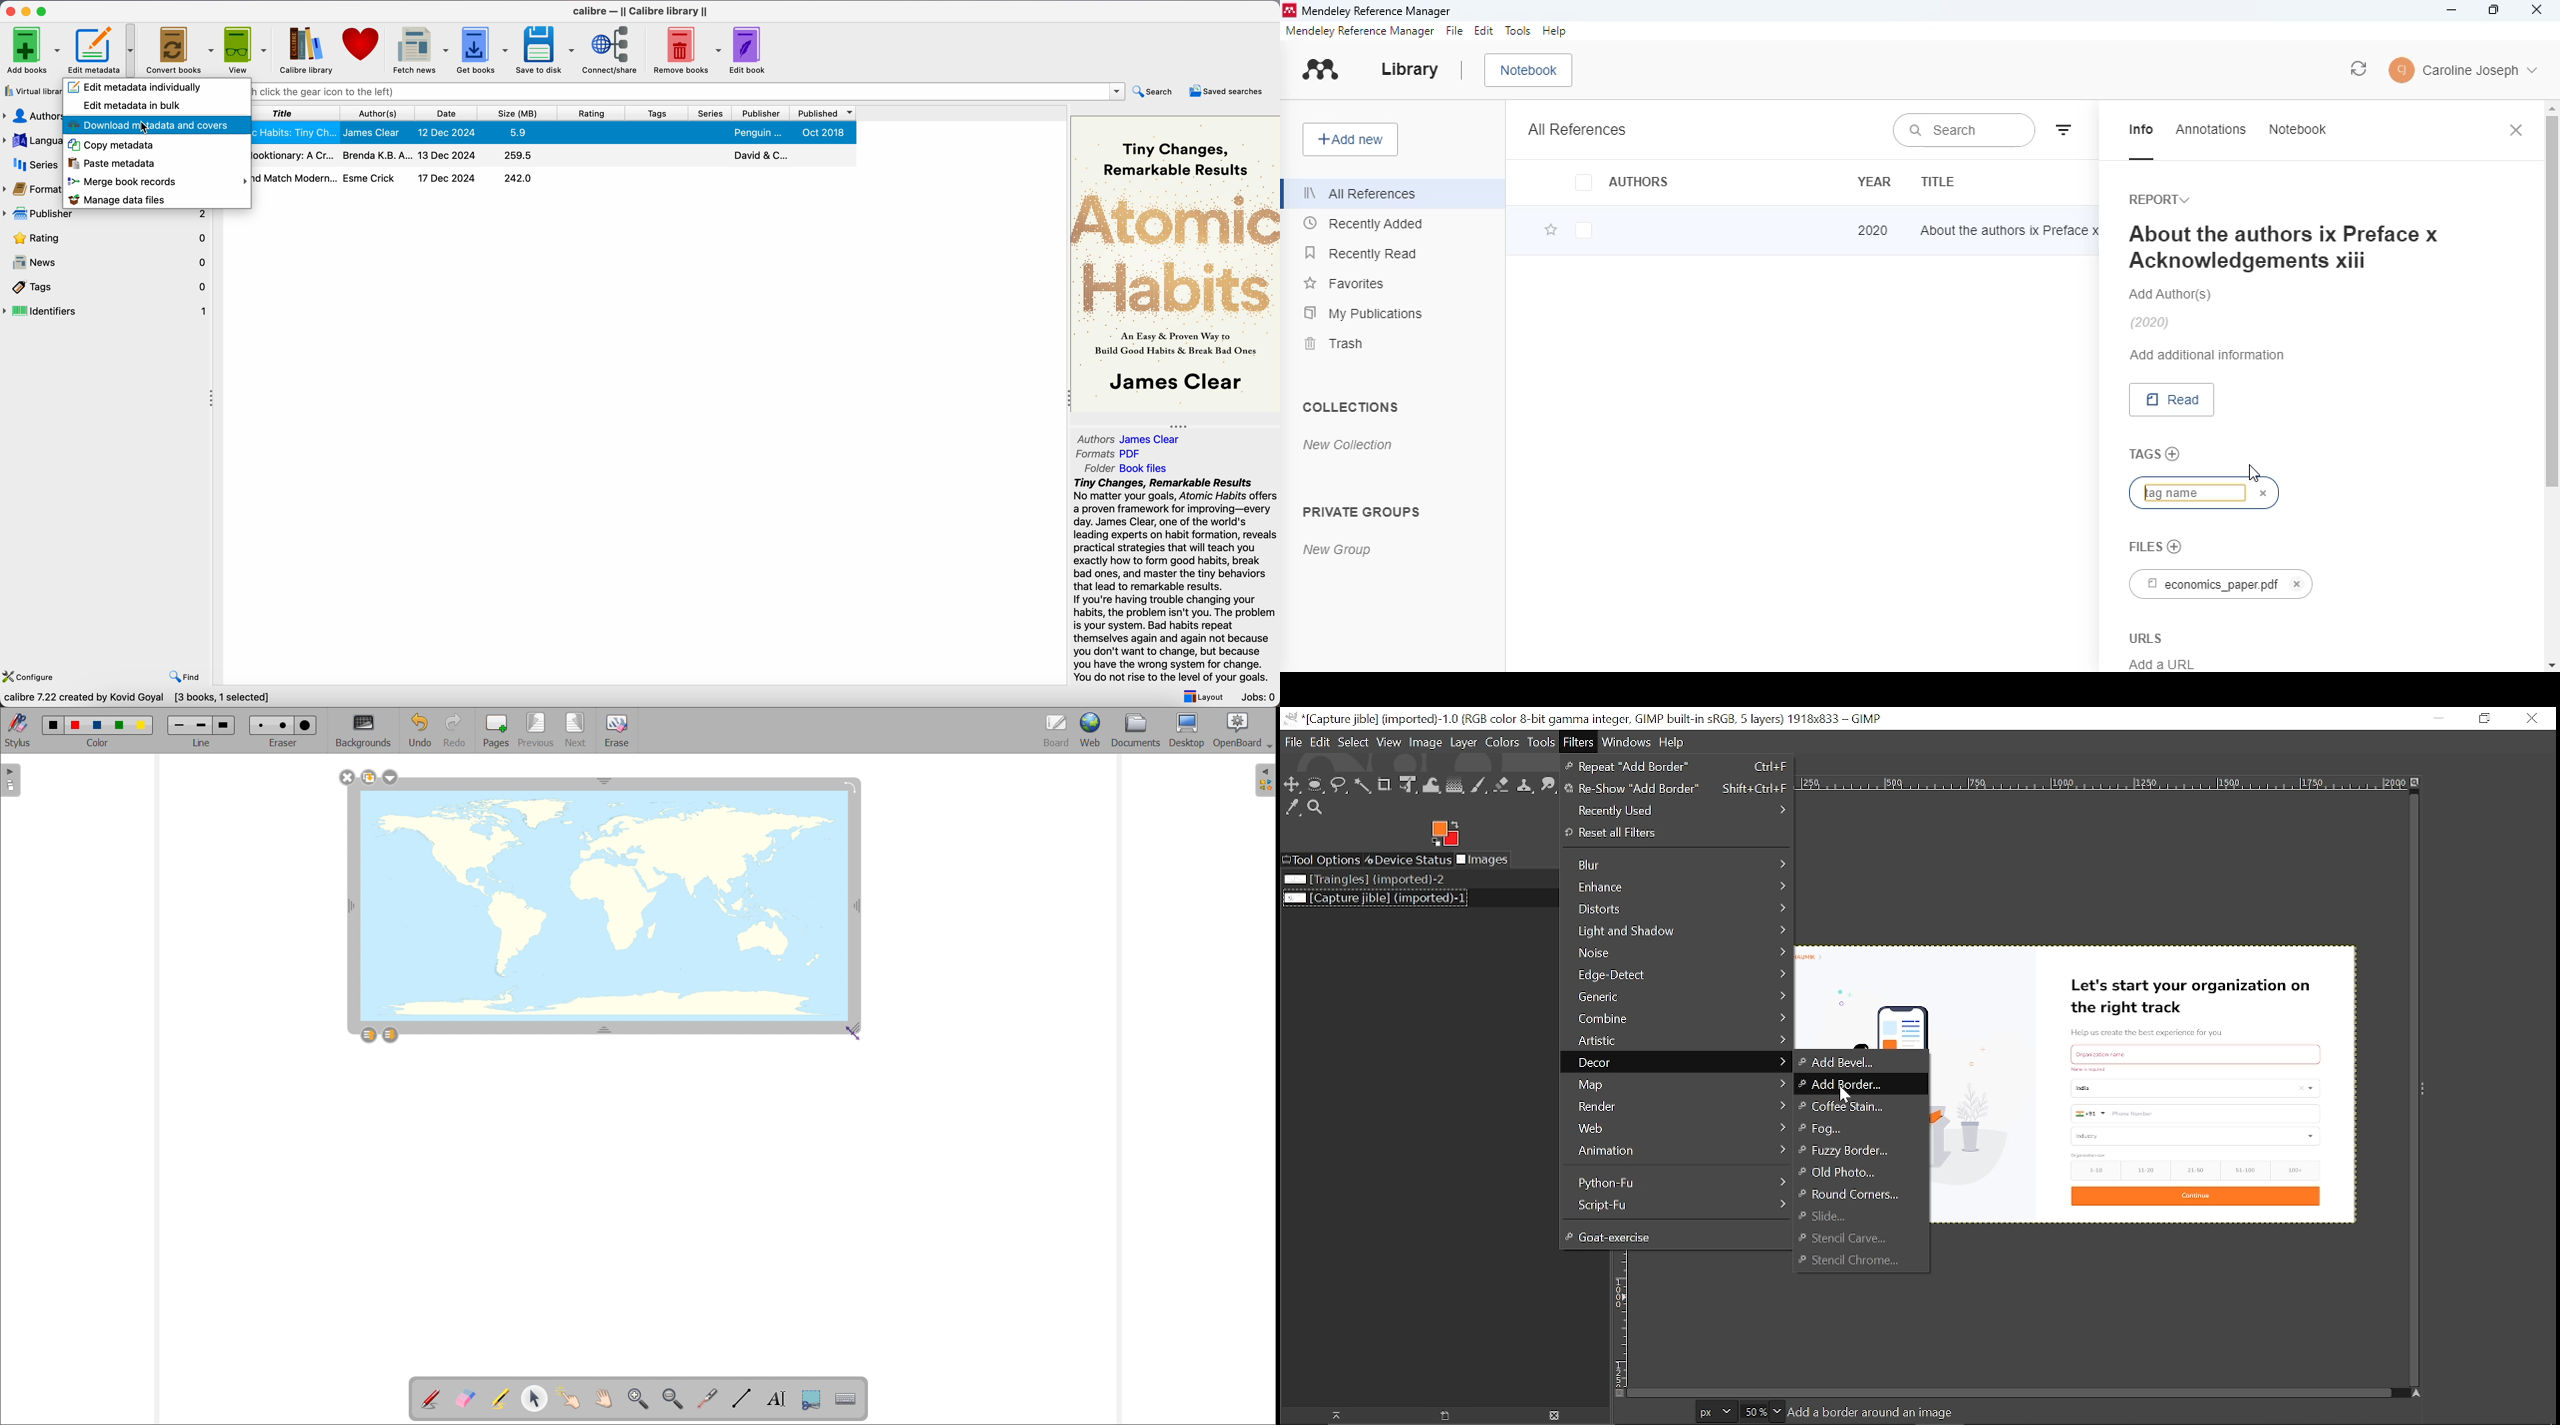  What do you see at coordinates (1681, 930) in the screenshot?
I see `Light and shadow` at bounding box center [1681, 930].